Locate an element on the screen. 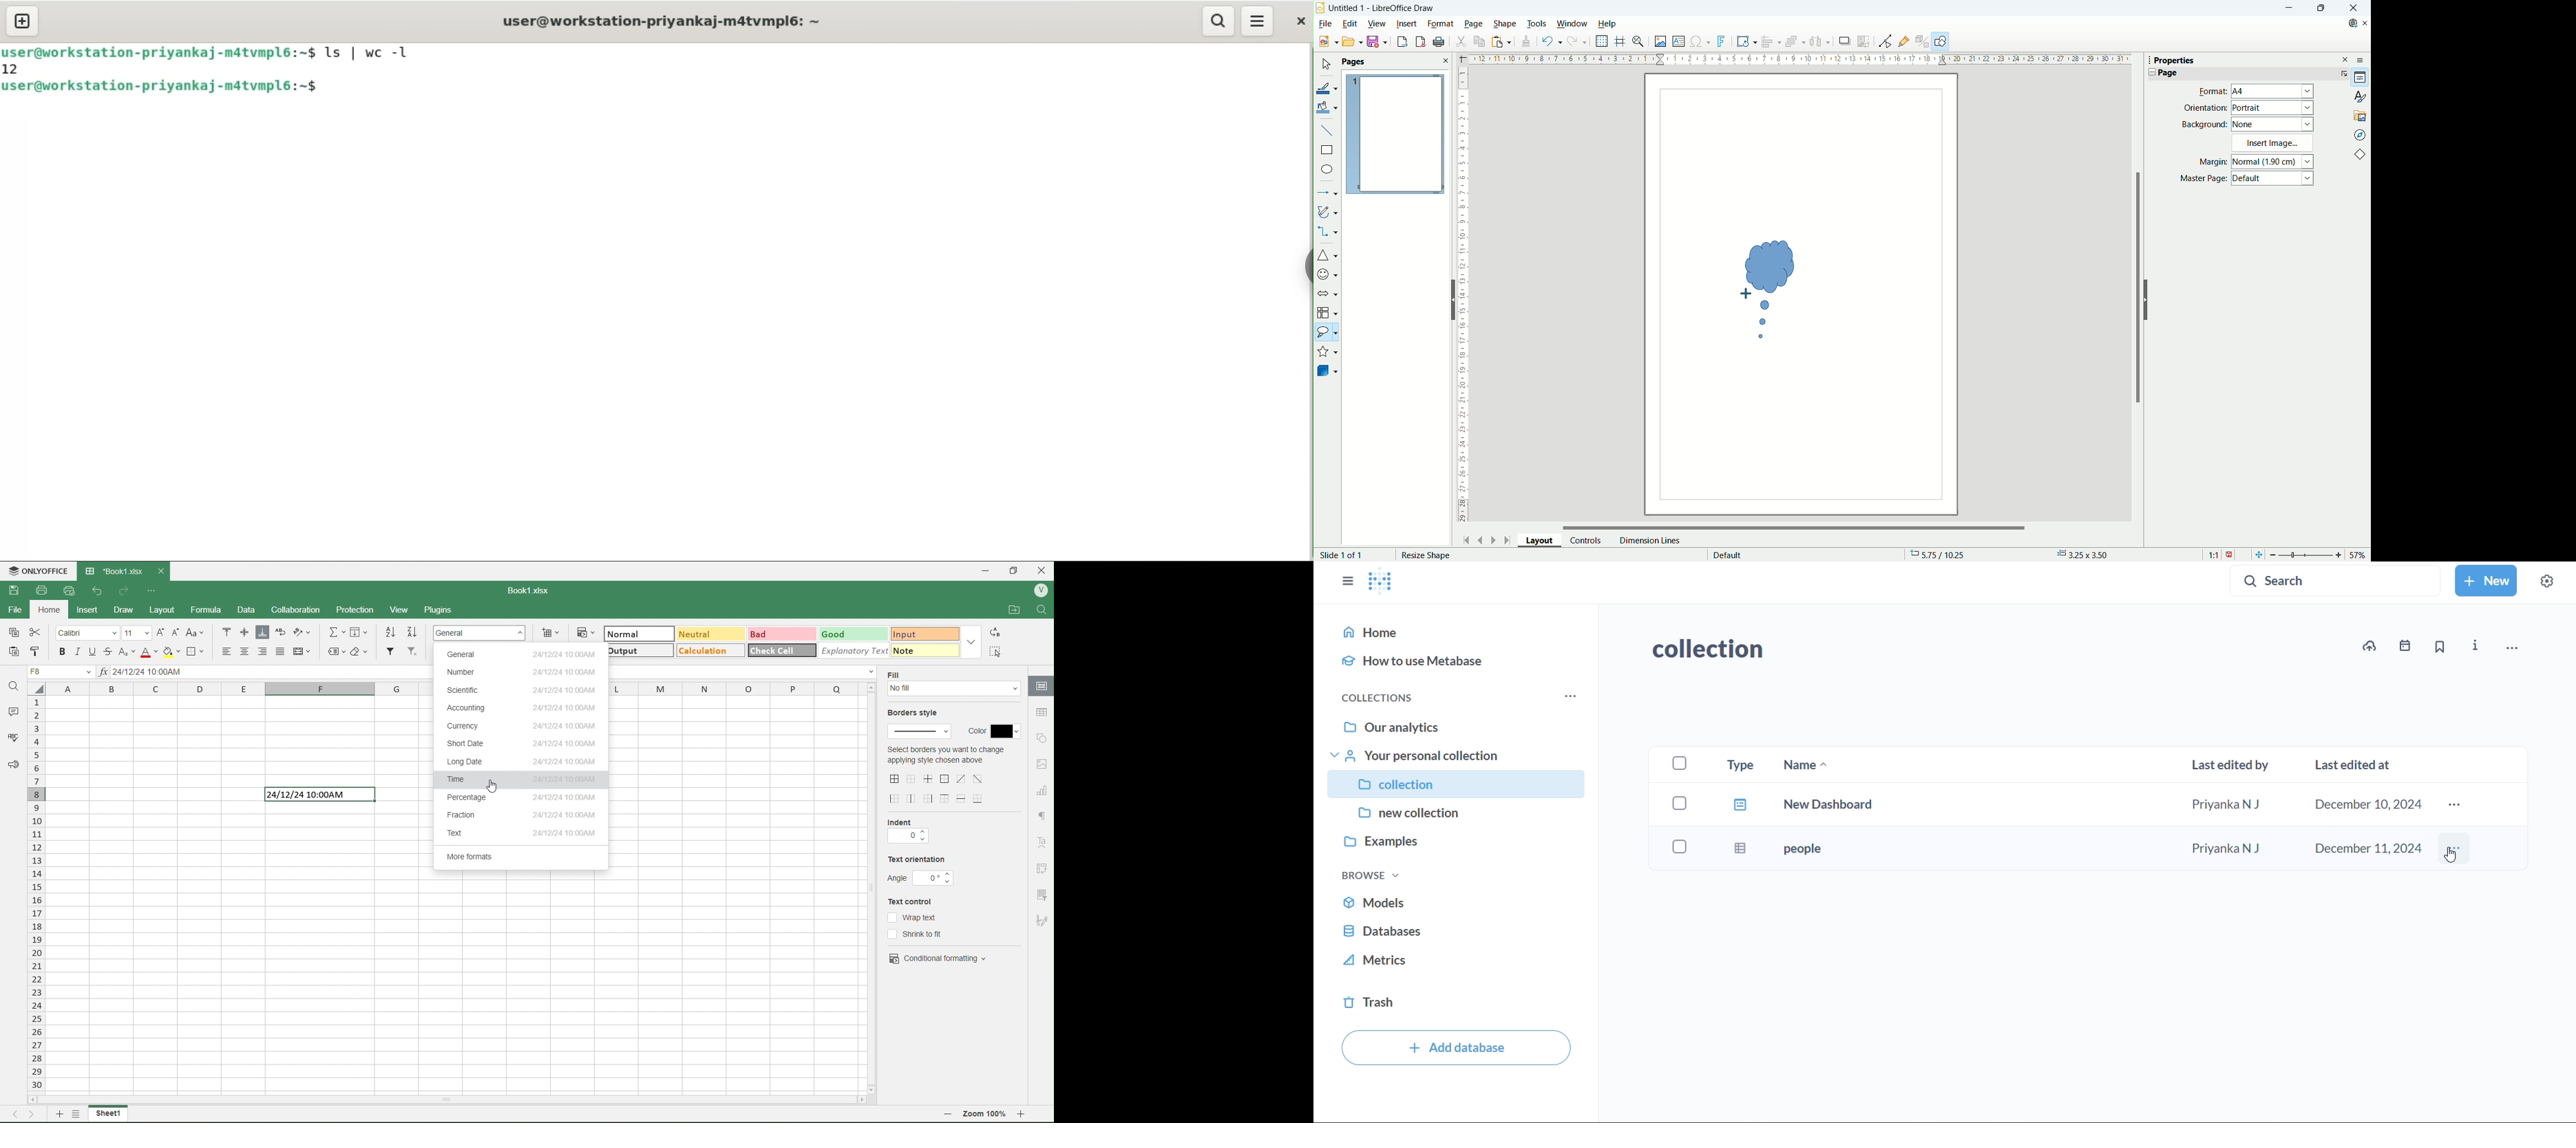 The width and height of the screenshot is (2576, 1148). print is located at coordinates (1439, 42).